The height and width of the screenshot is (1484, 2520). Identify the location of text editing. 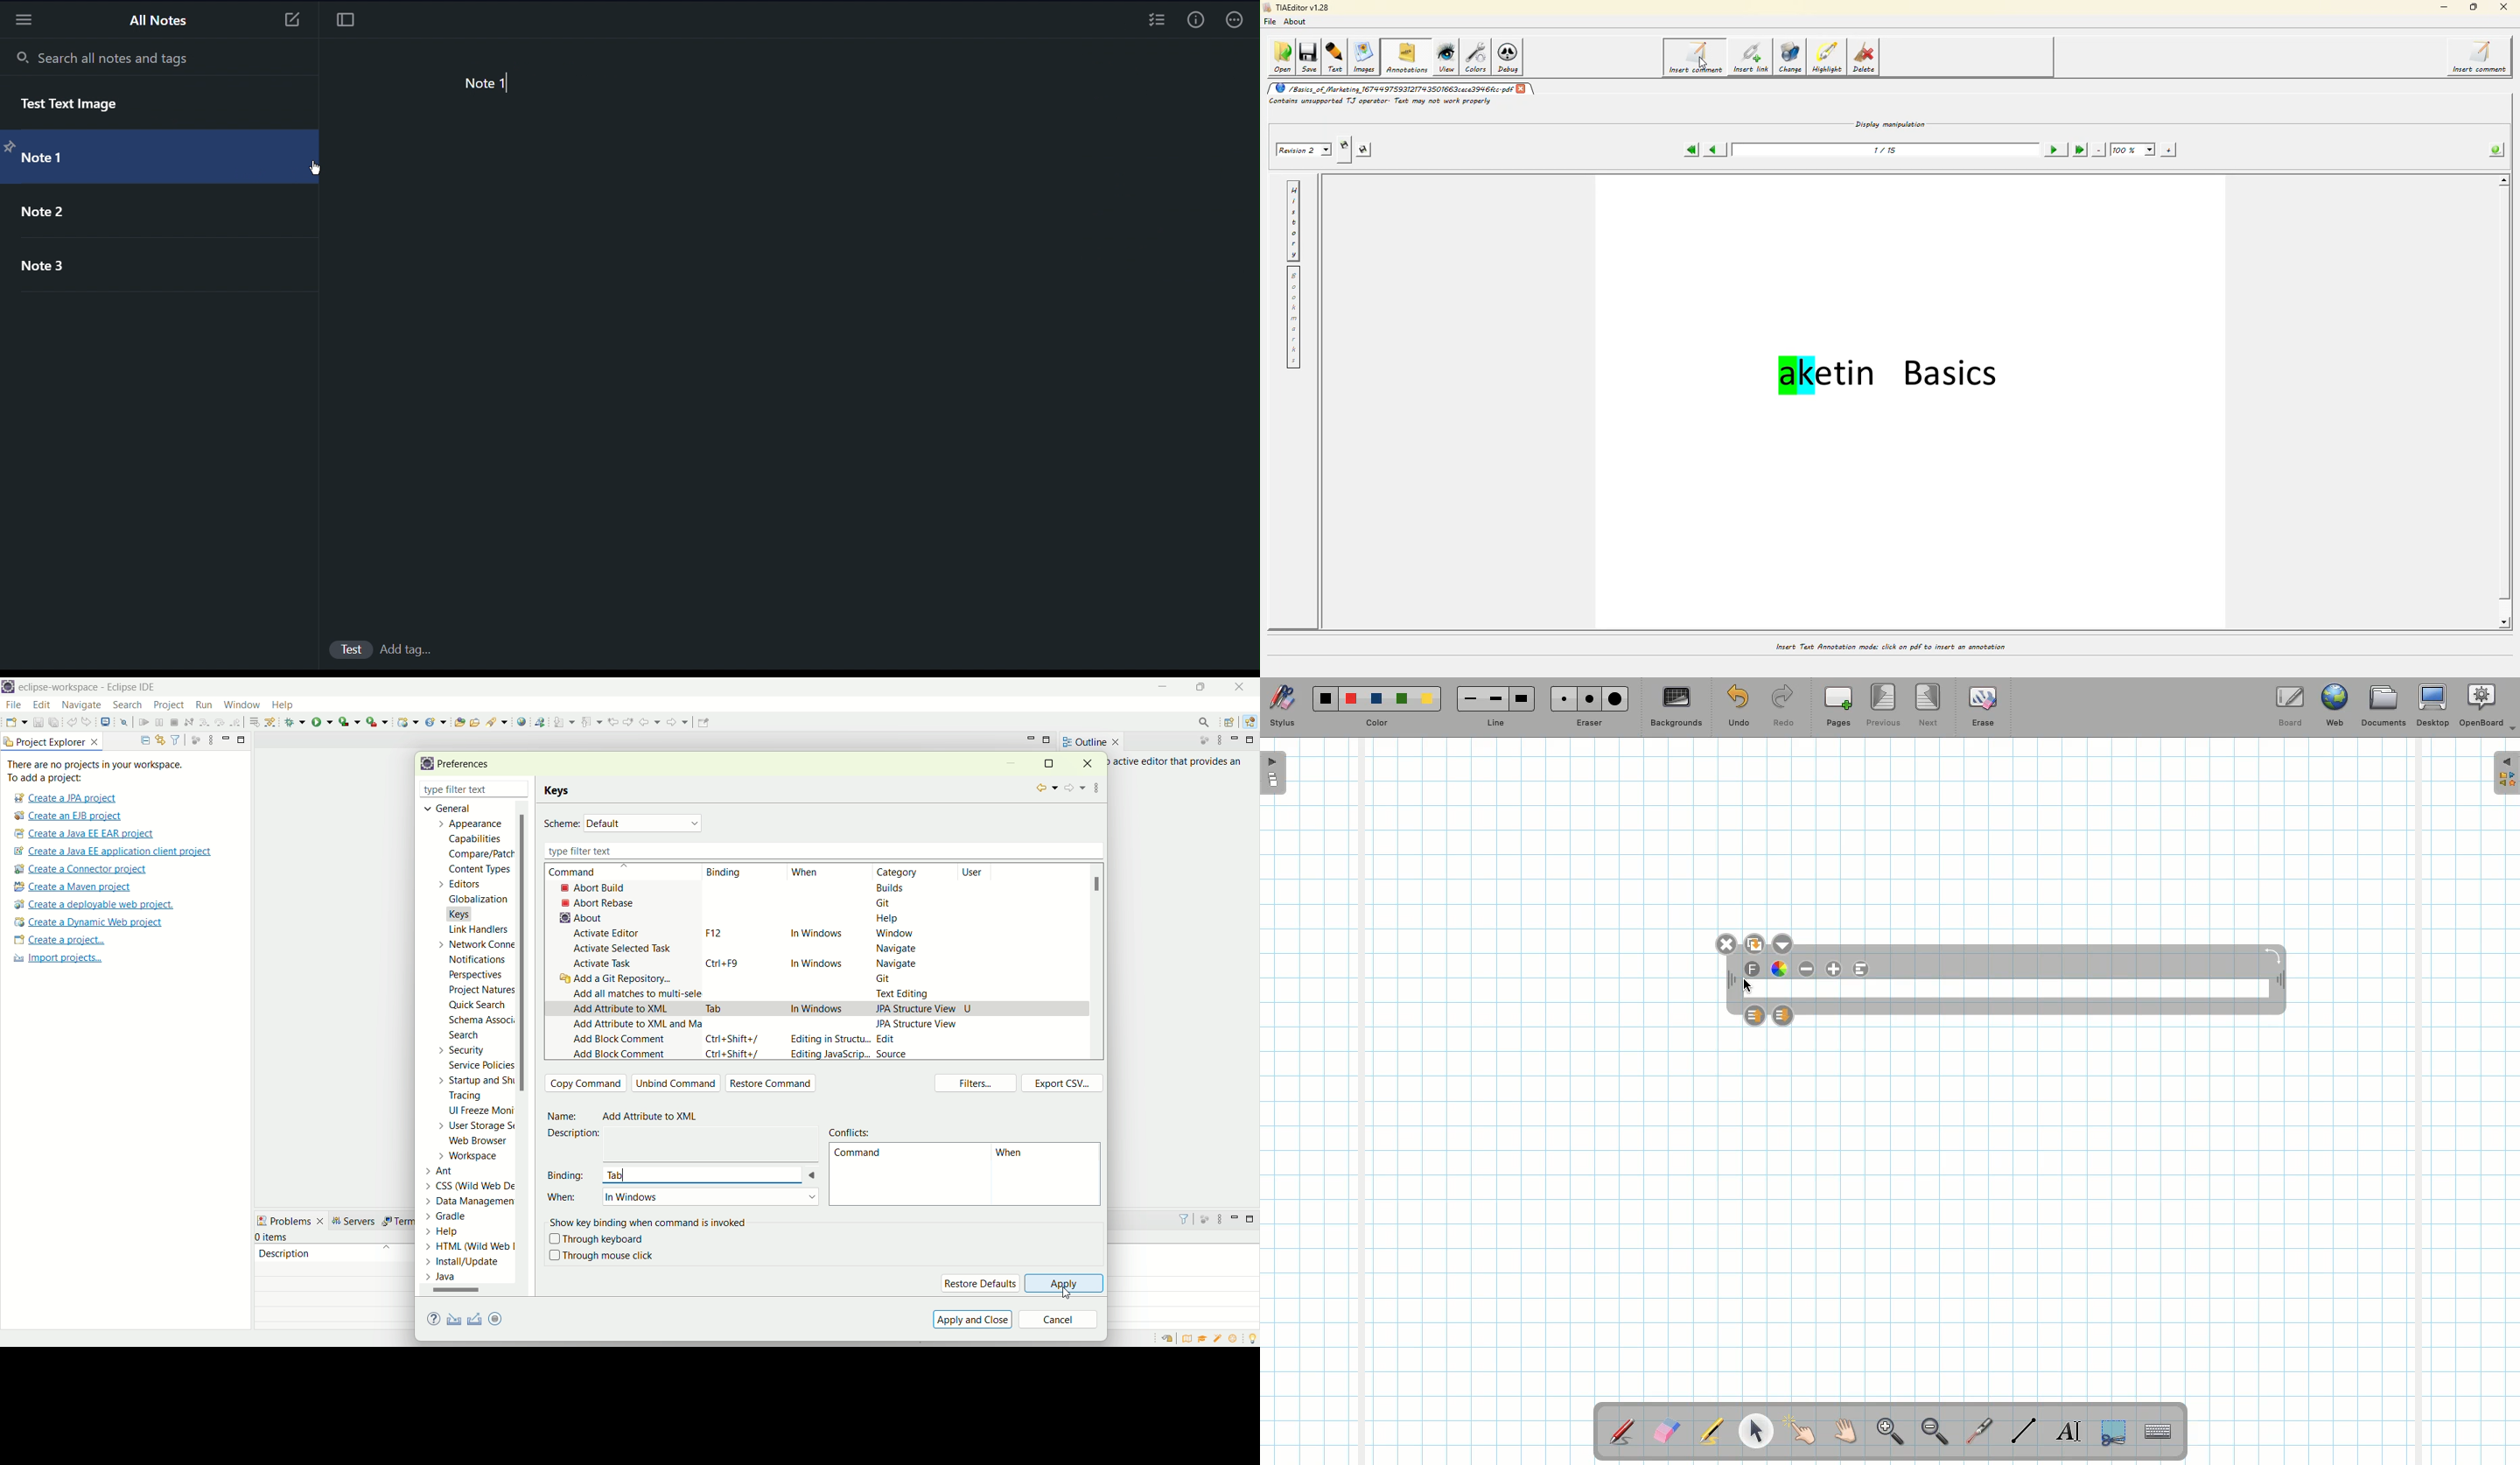
(906, 994).